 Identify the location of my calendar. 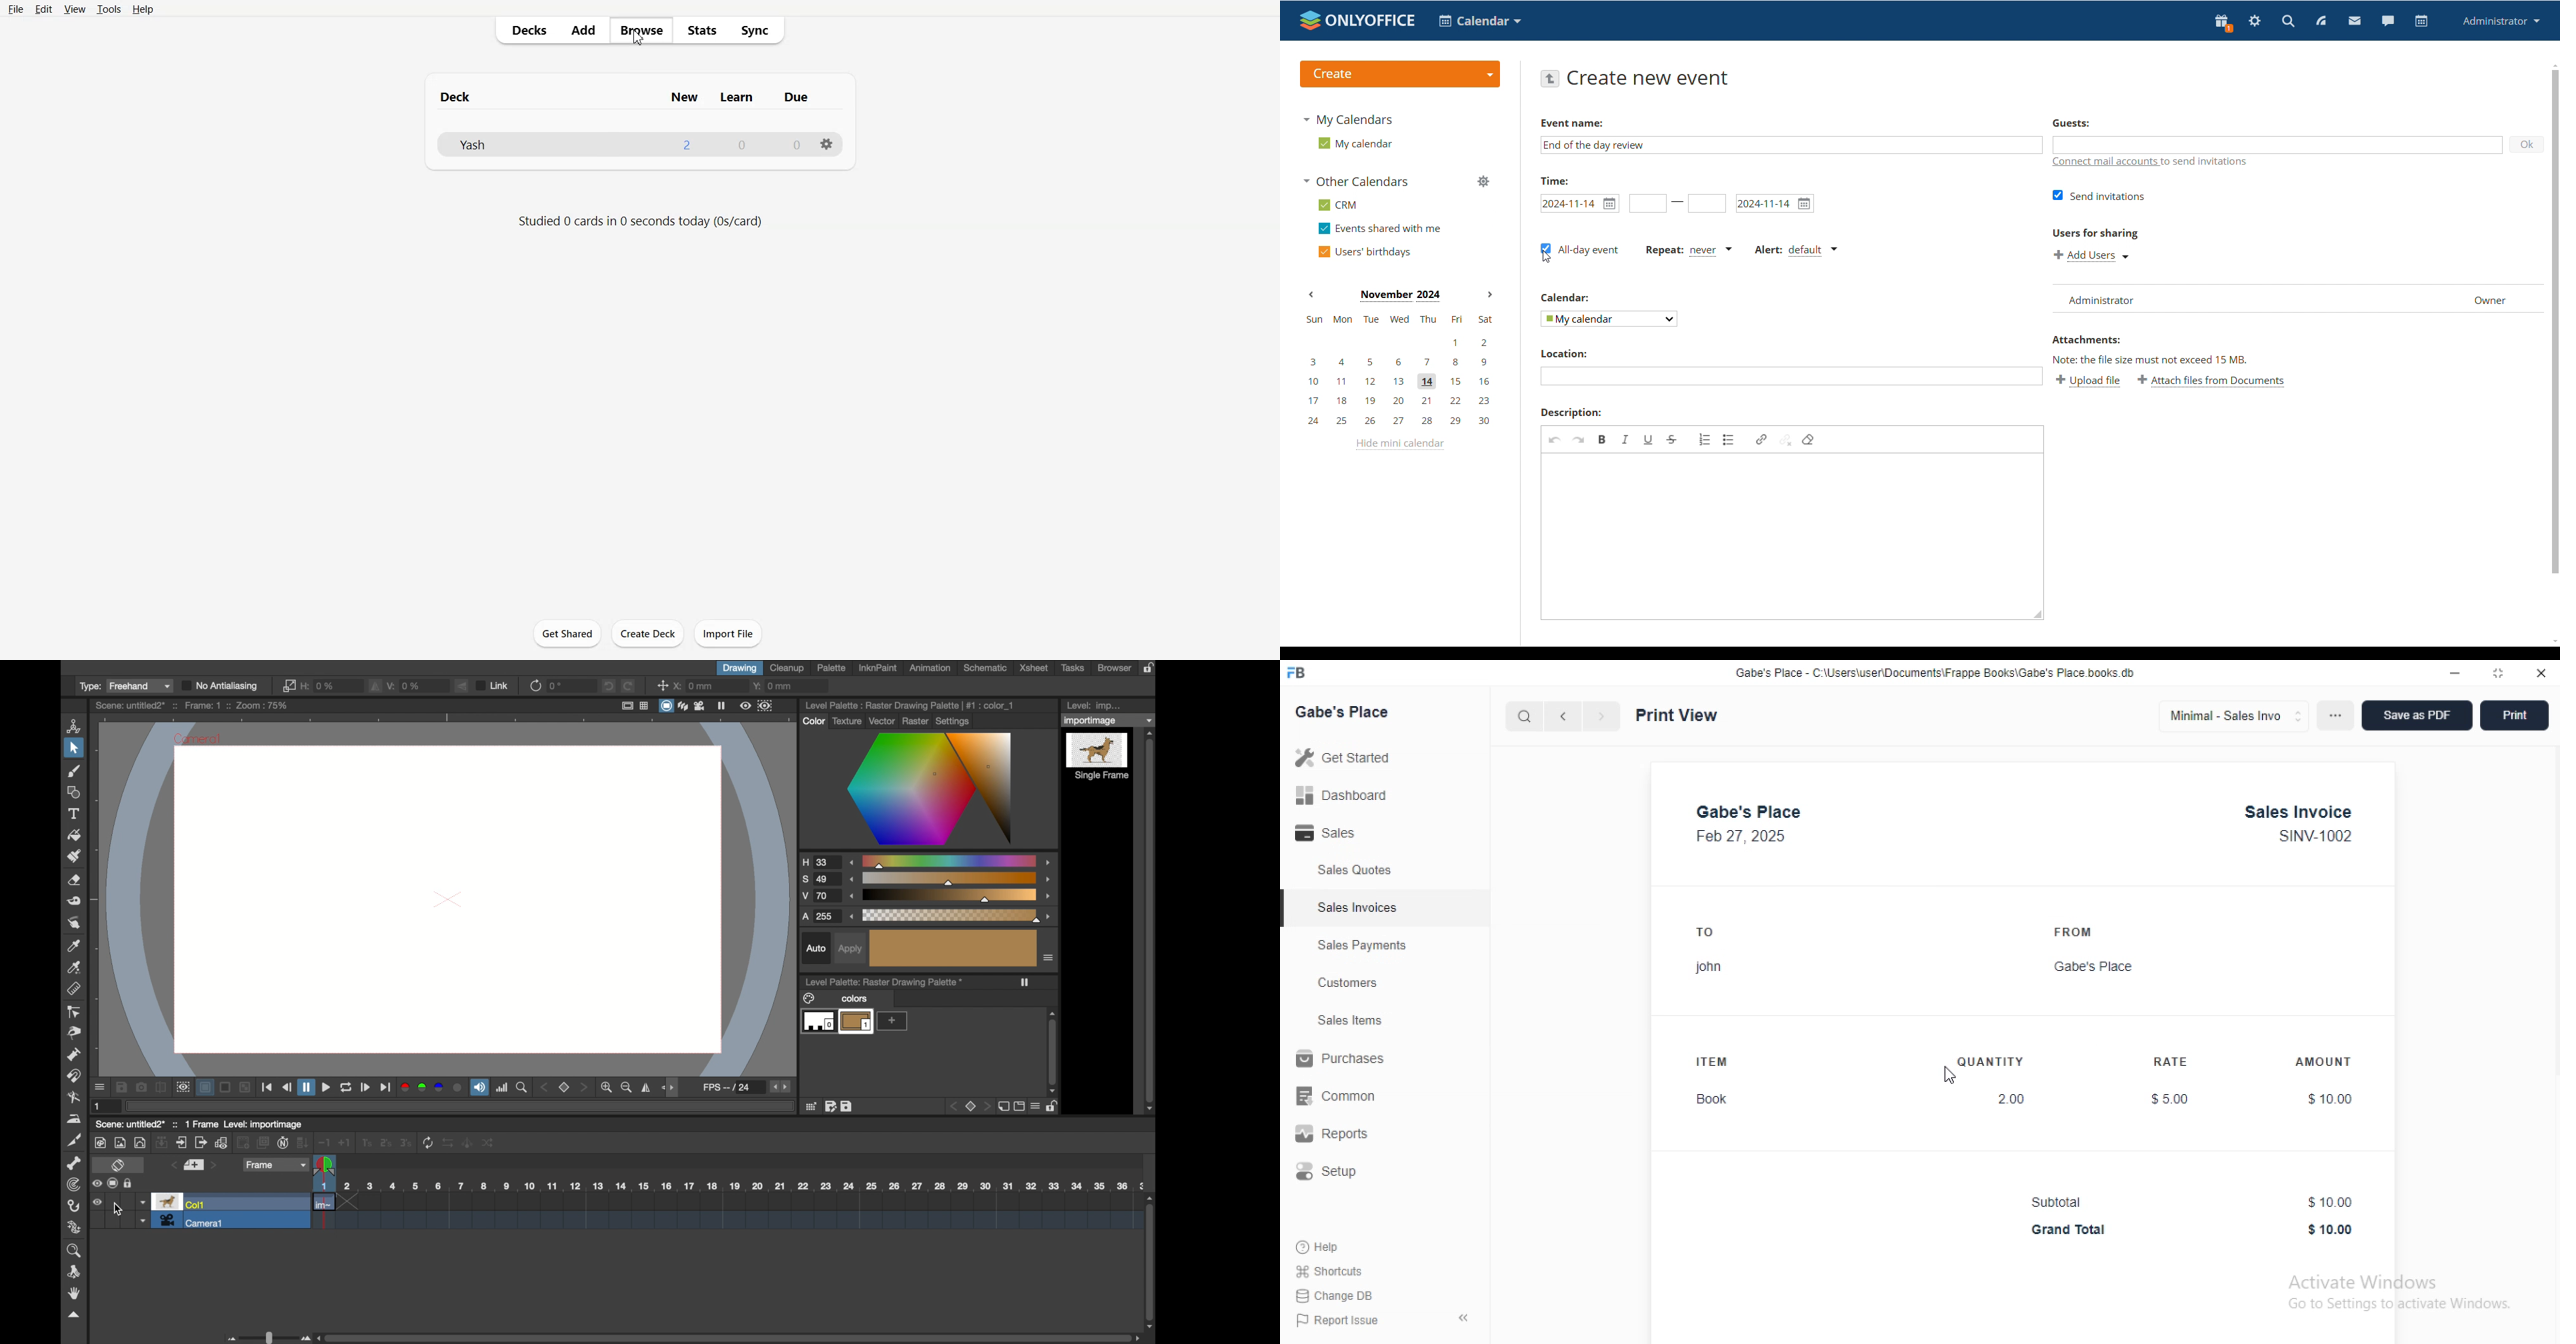
(1354, 143).